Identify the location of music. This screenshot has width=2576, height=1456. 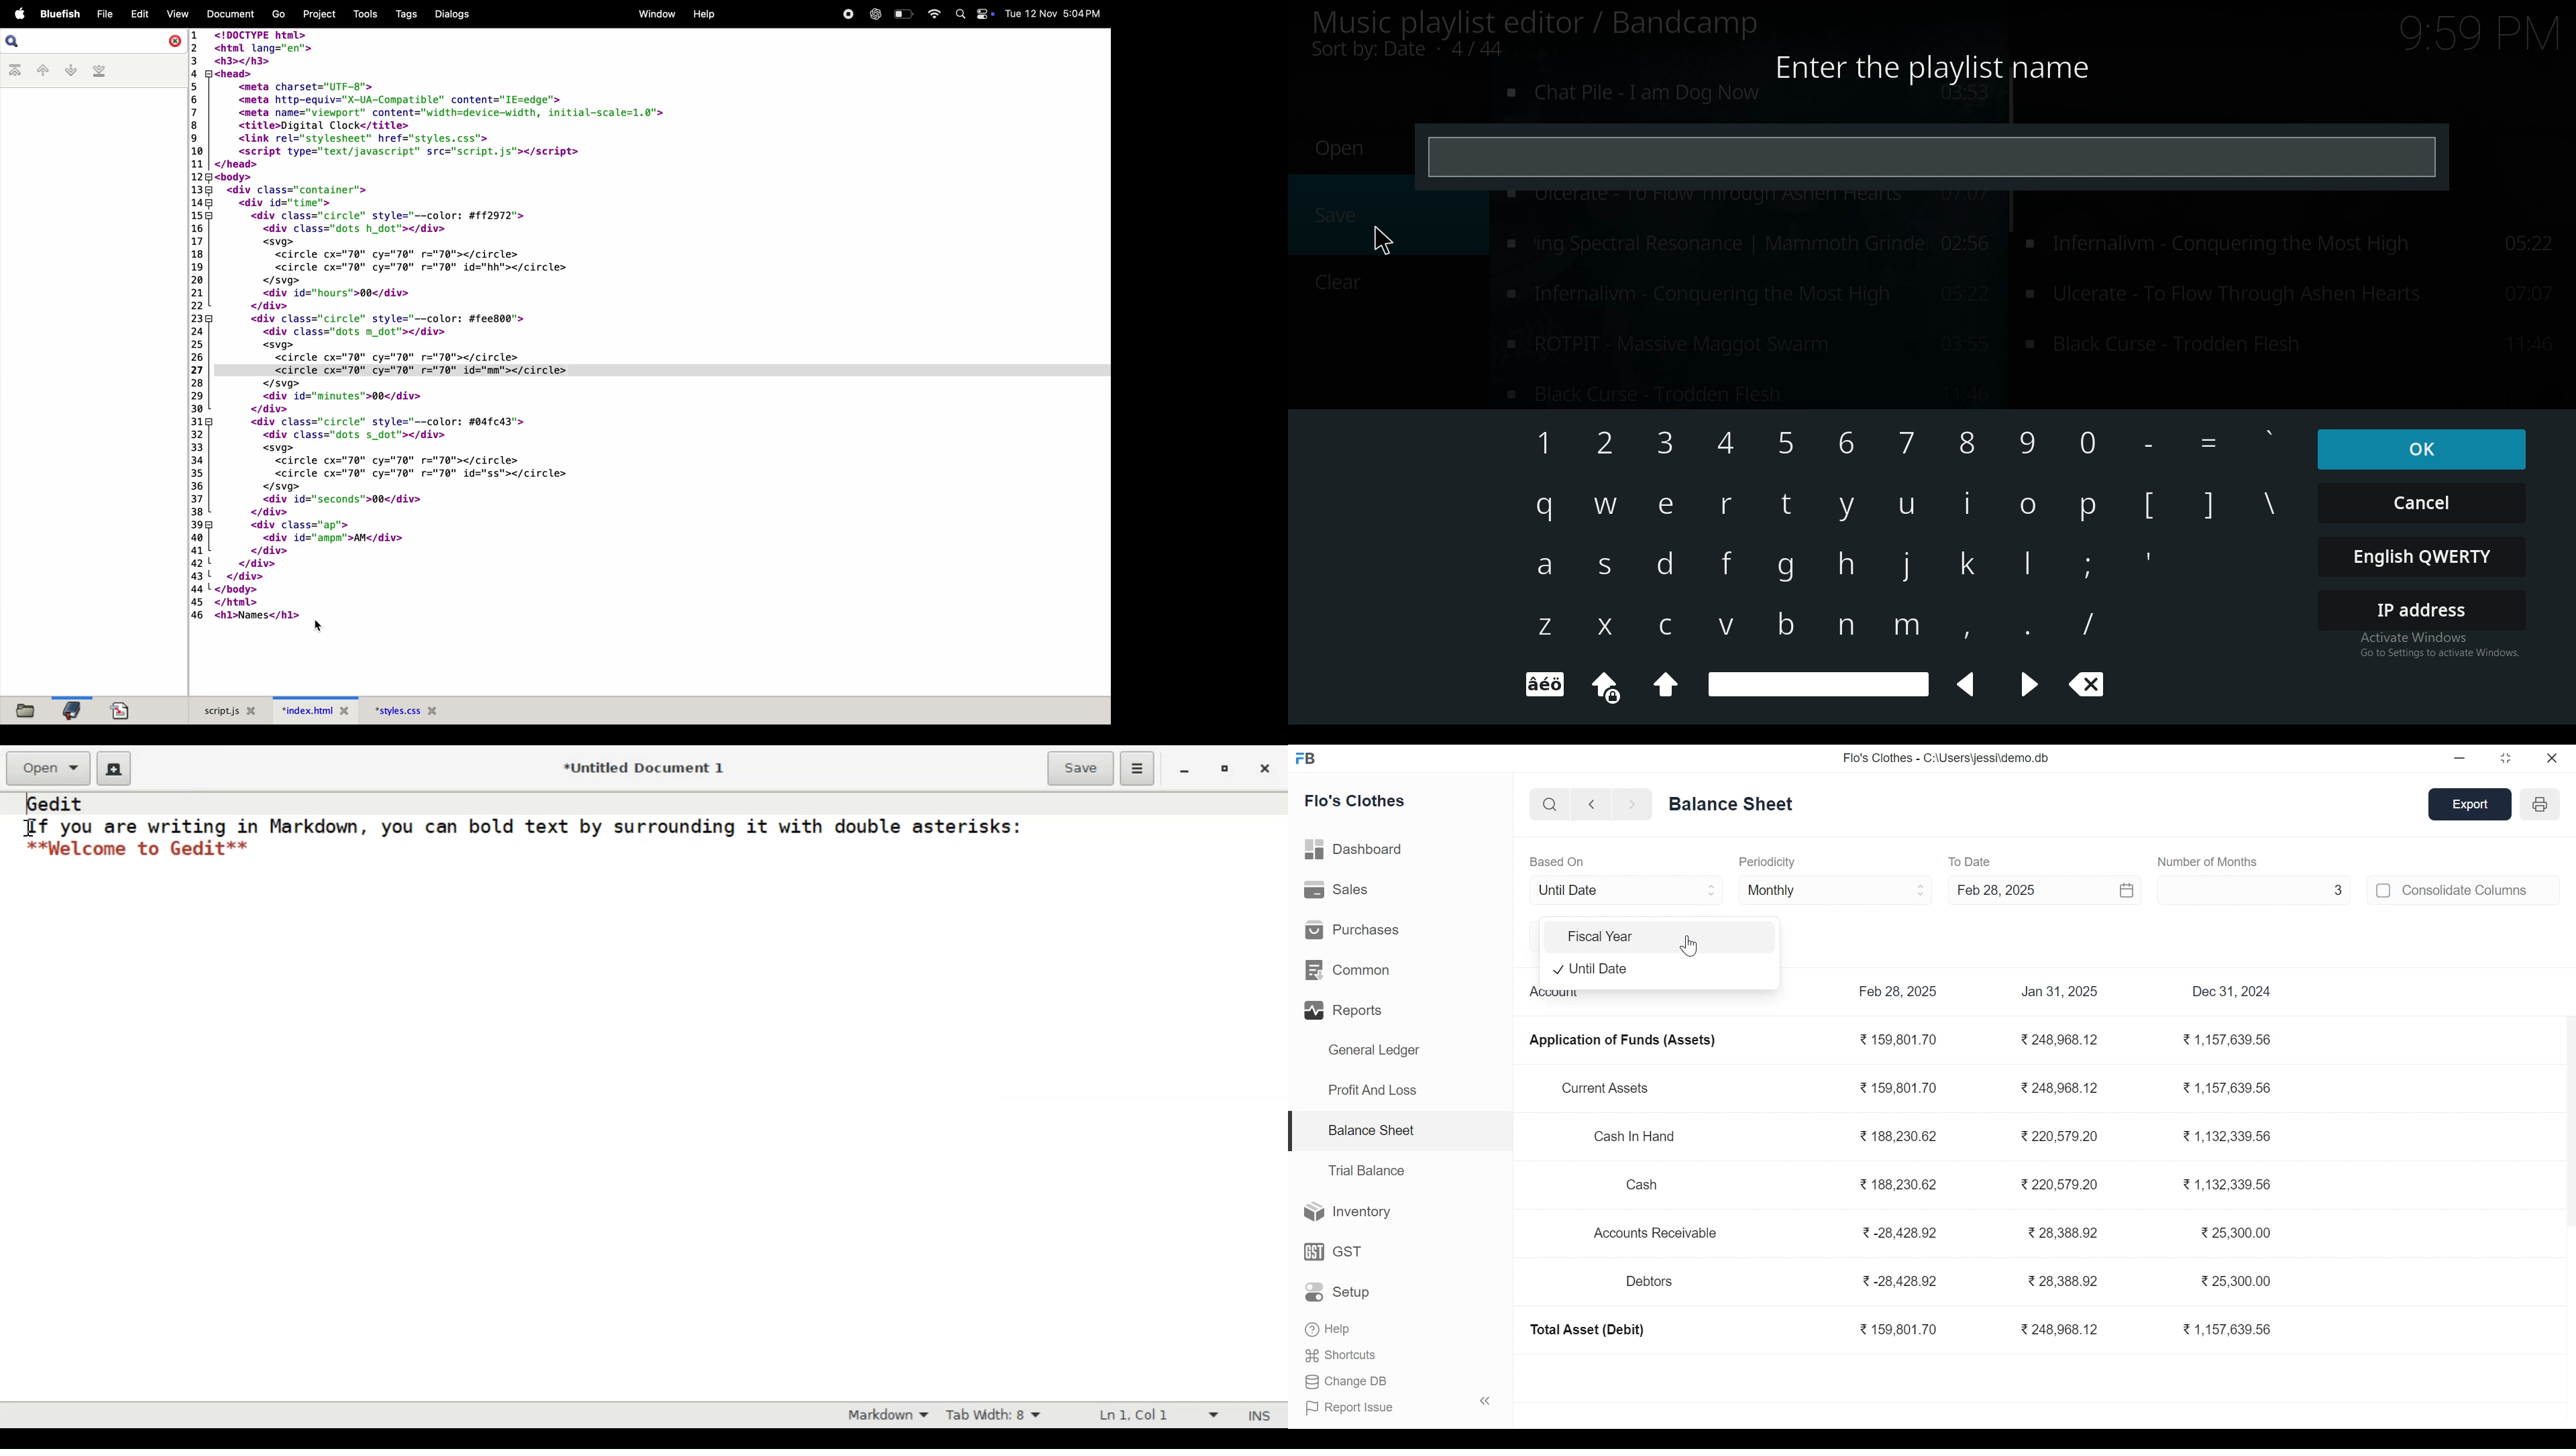
(1746, 342).